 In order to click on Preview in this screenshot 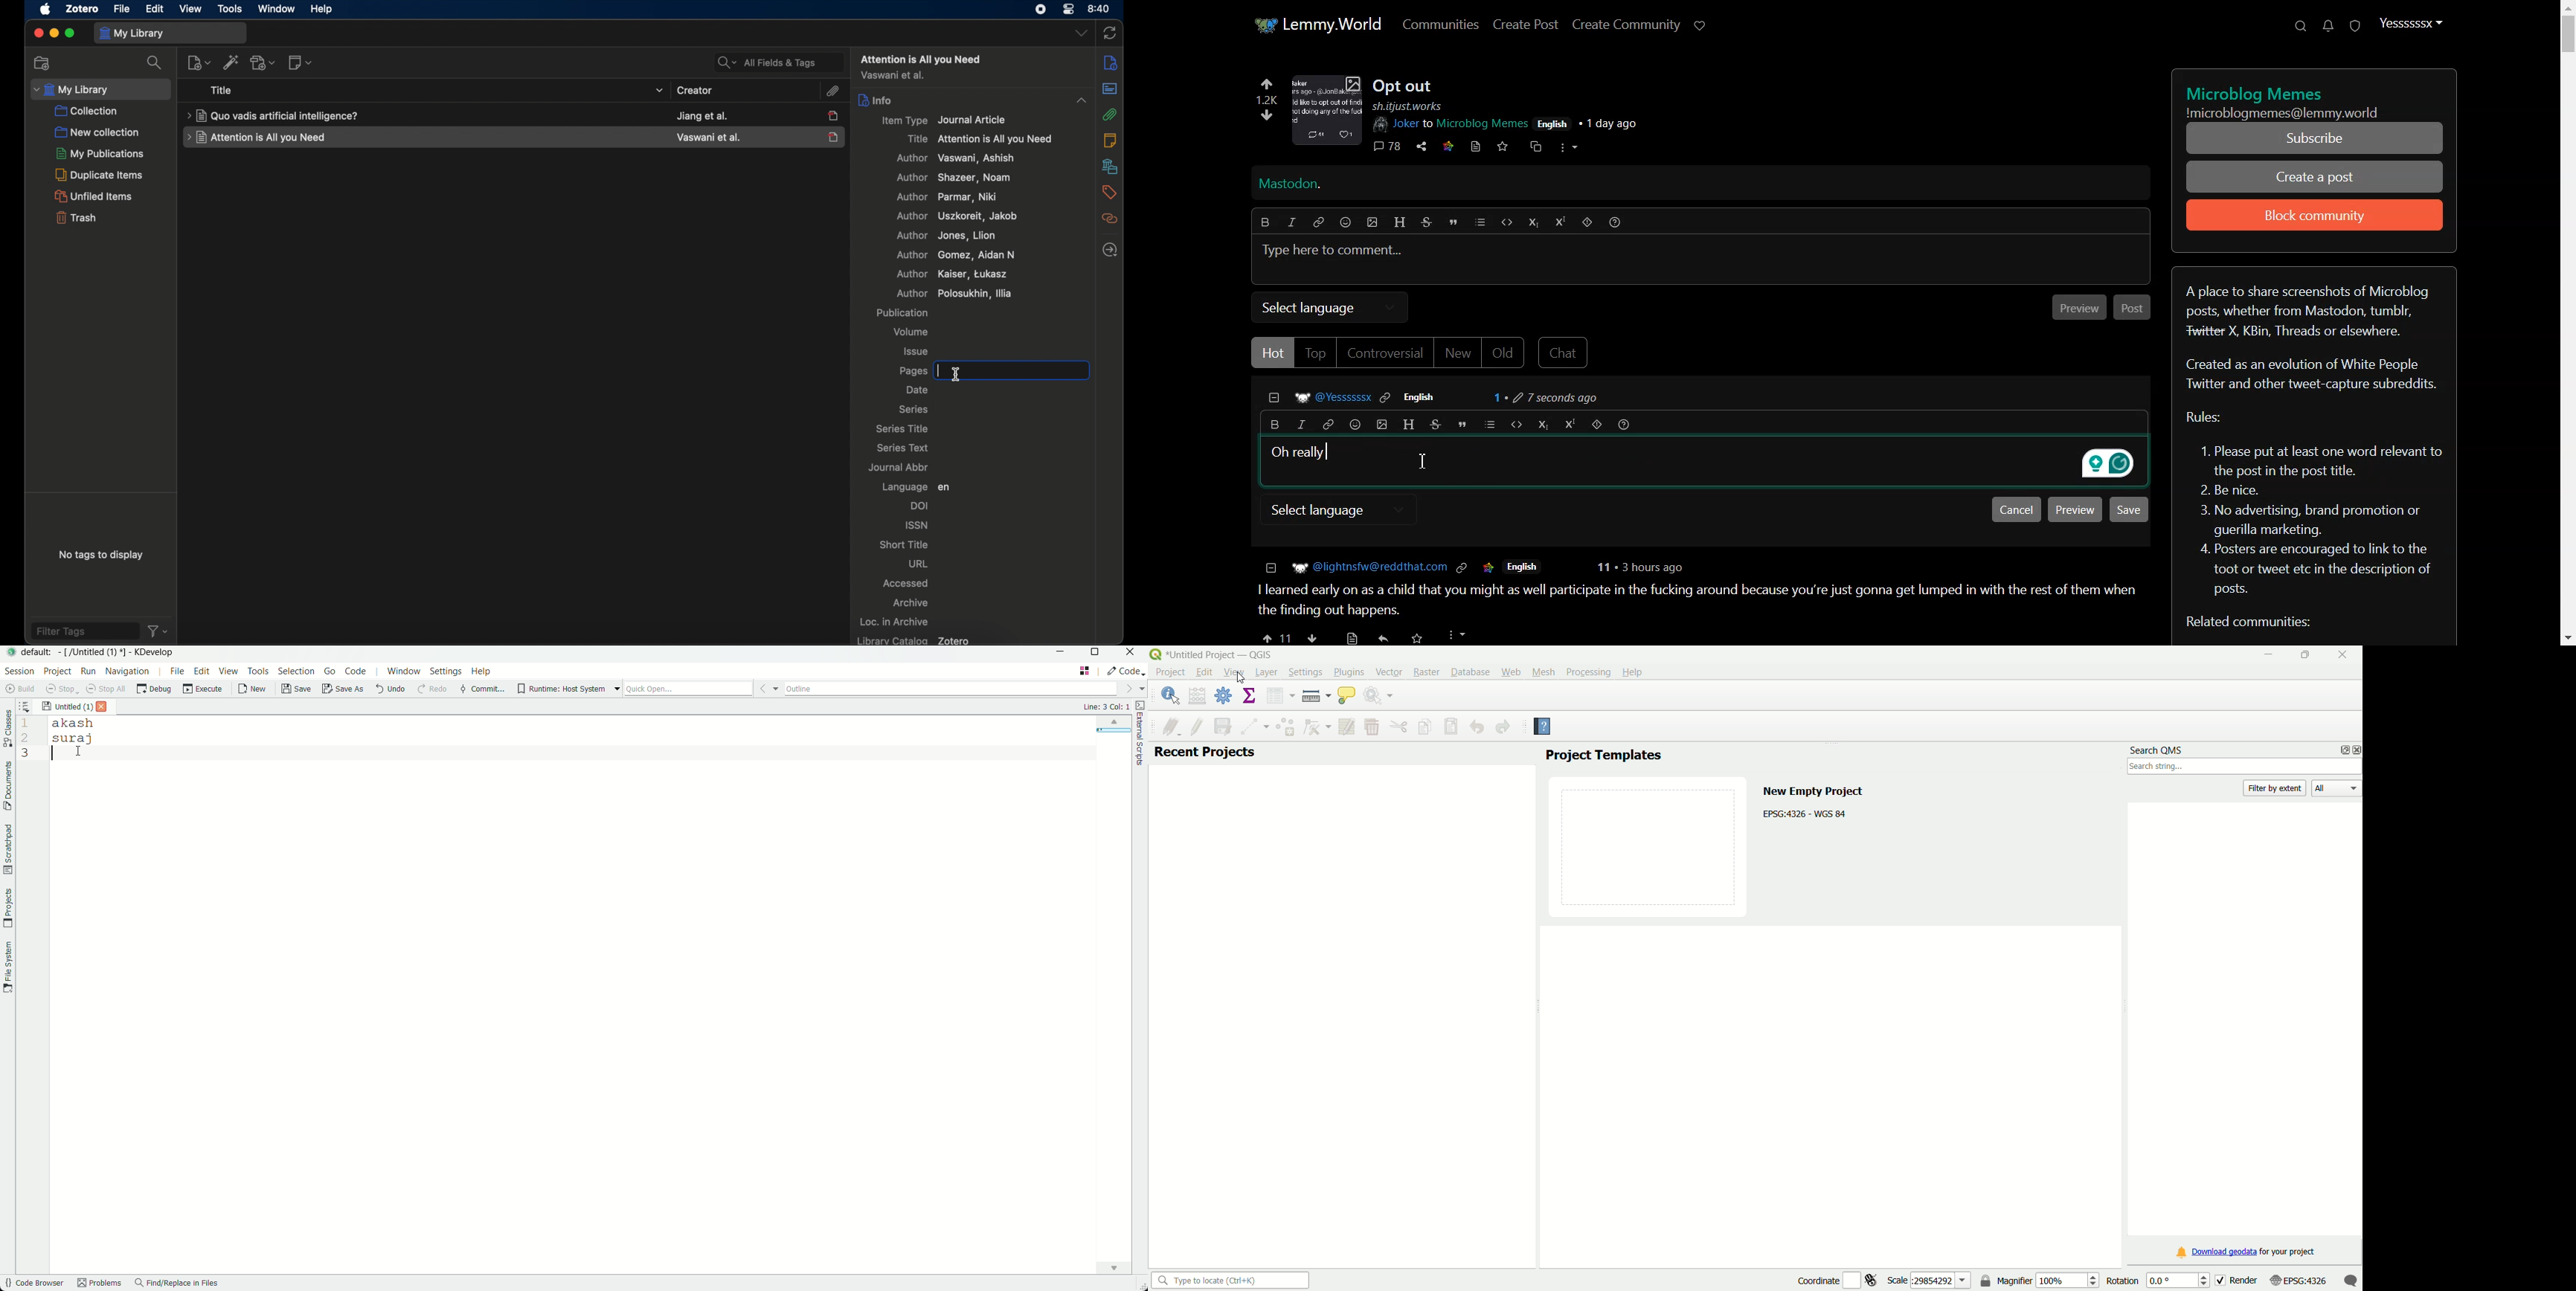, I will do `click(2075, 509)`.